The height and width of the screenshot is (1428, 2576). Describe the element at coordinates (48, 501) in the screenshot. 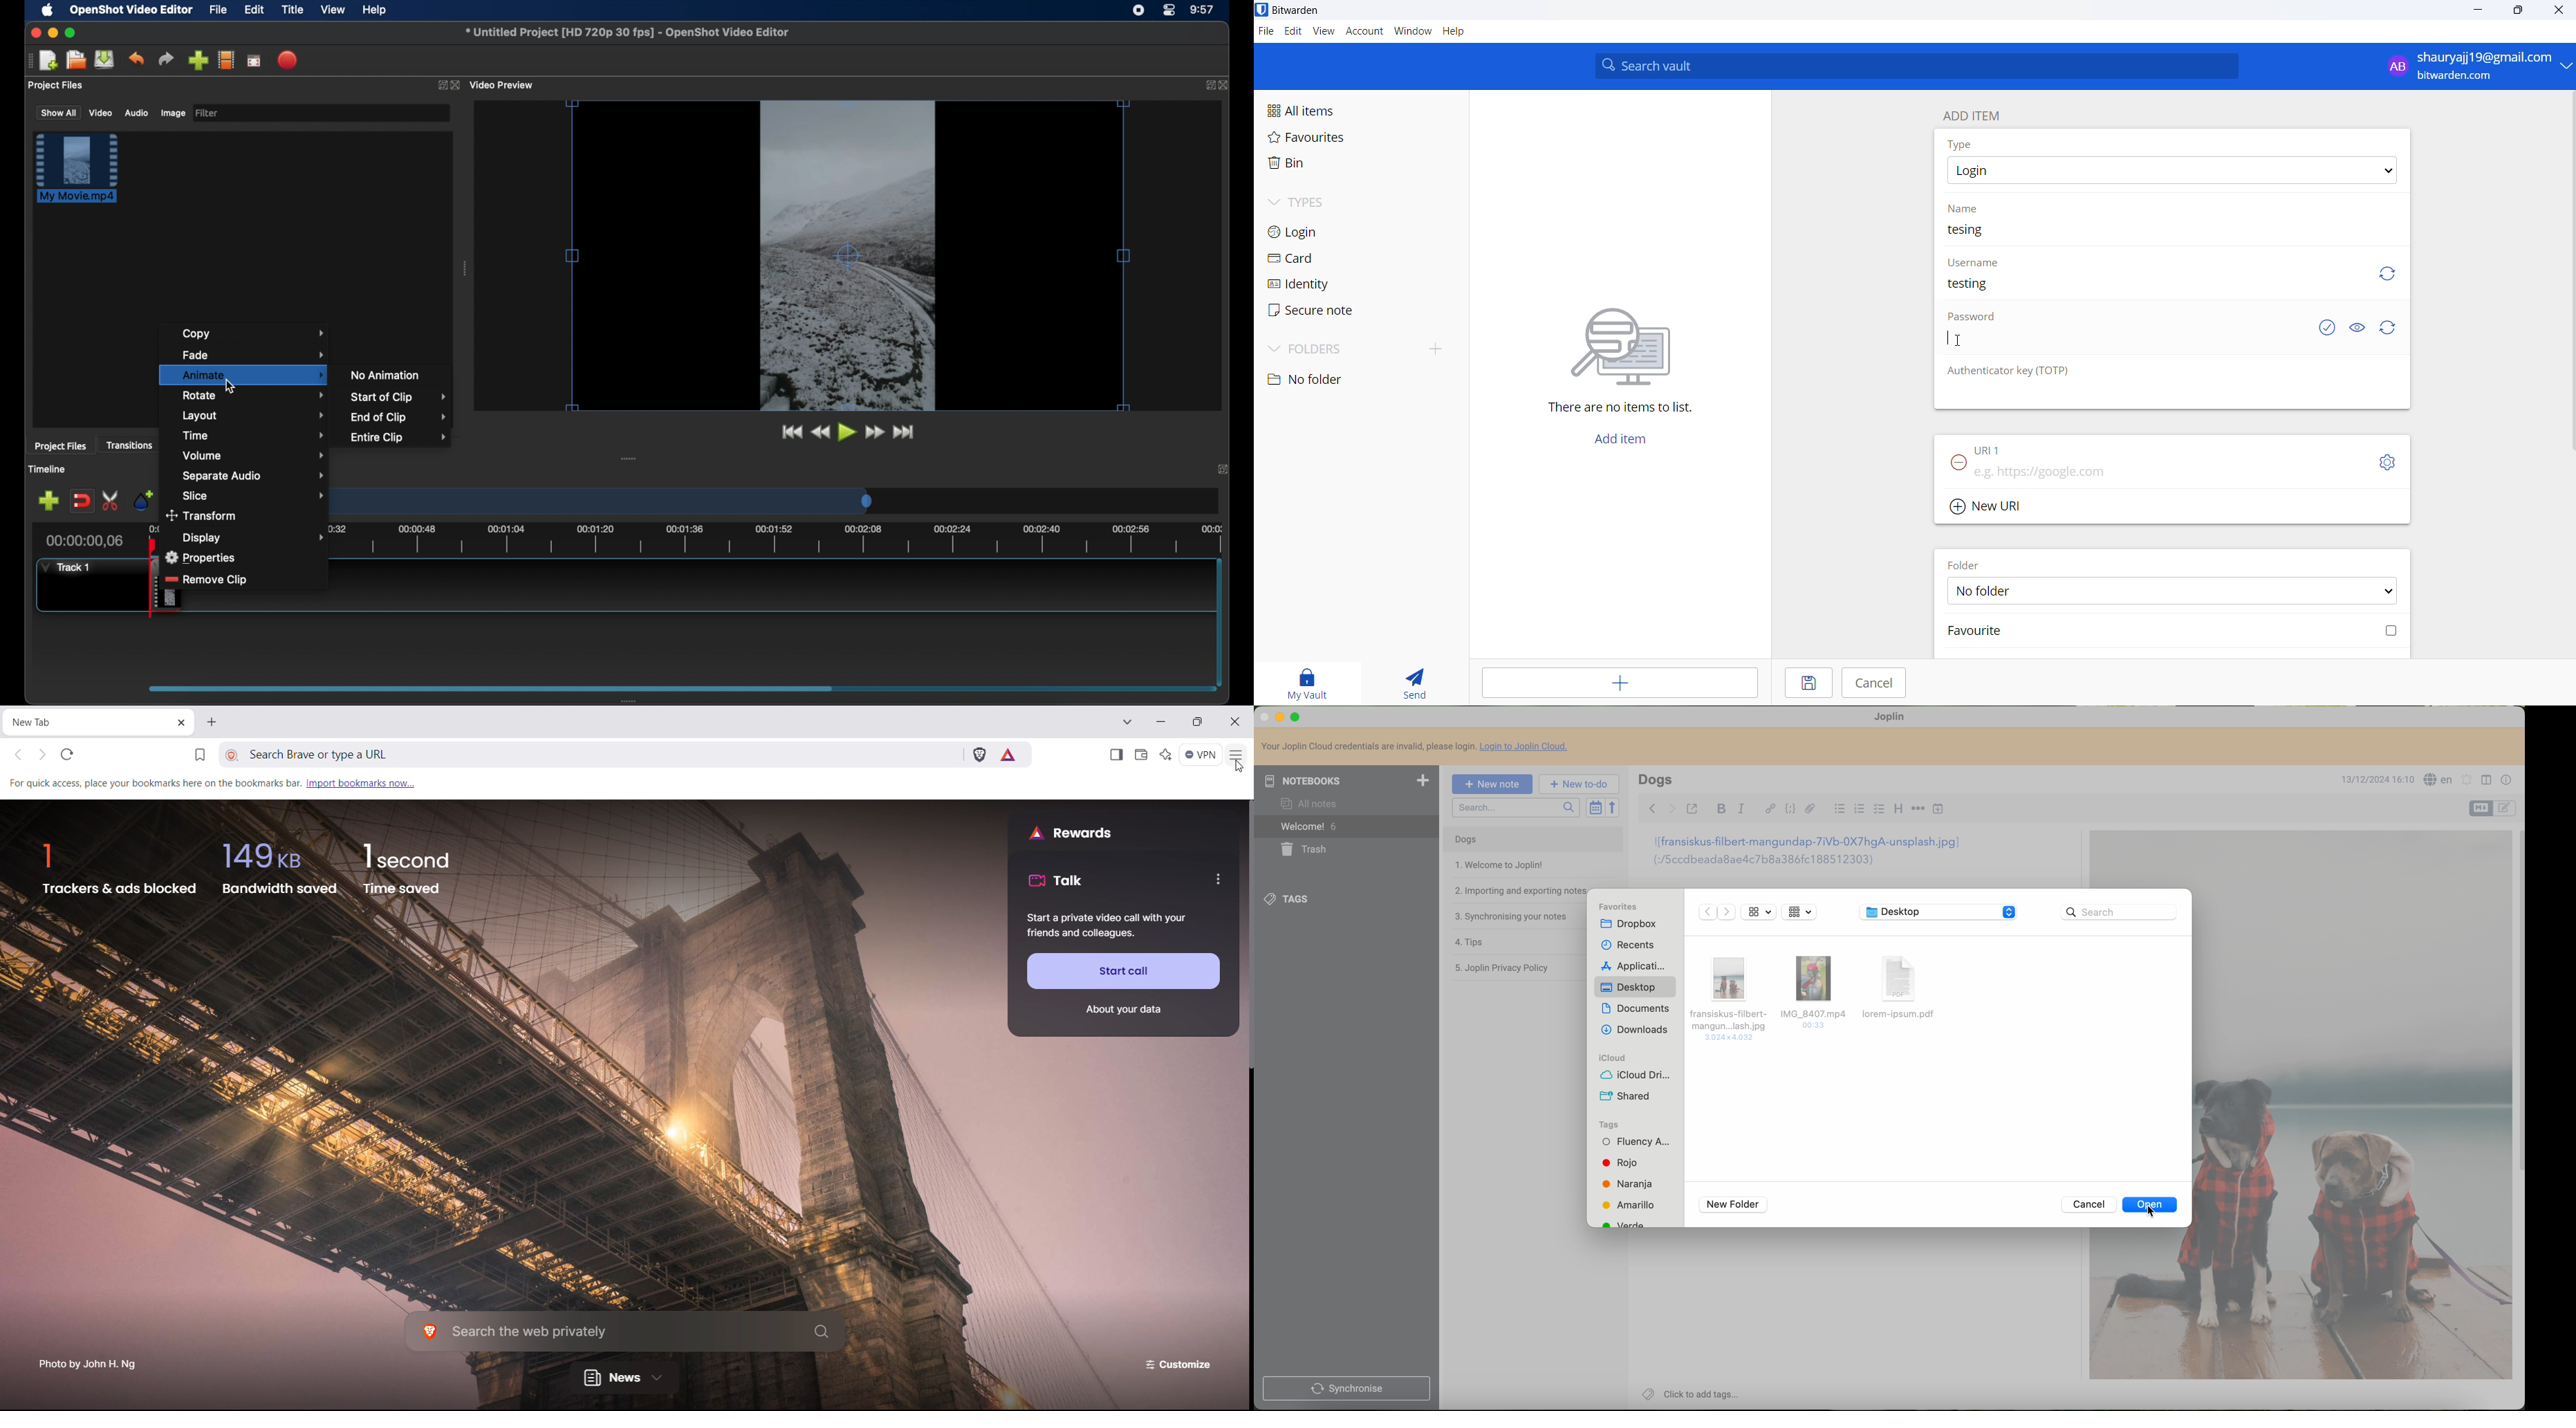

I see `add track` at that location.